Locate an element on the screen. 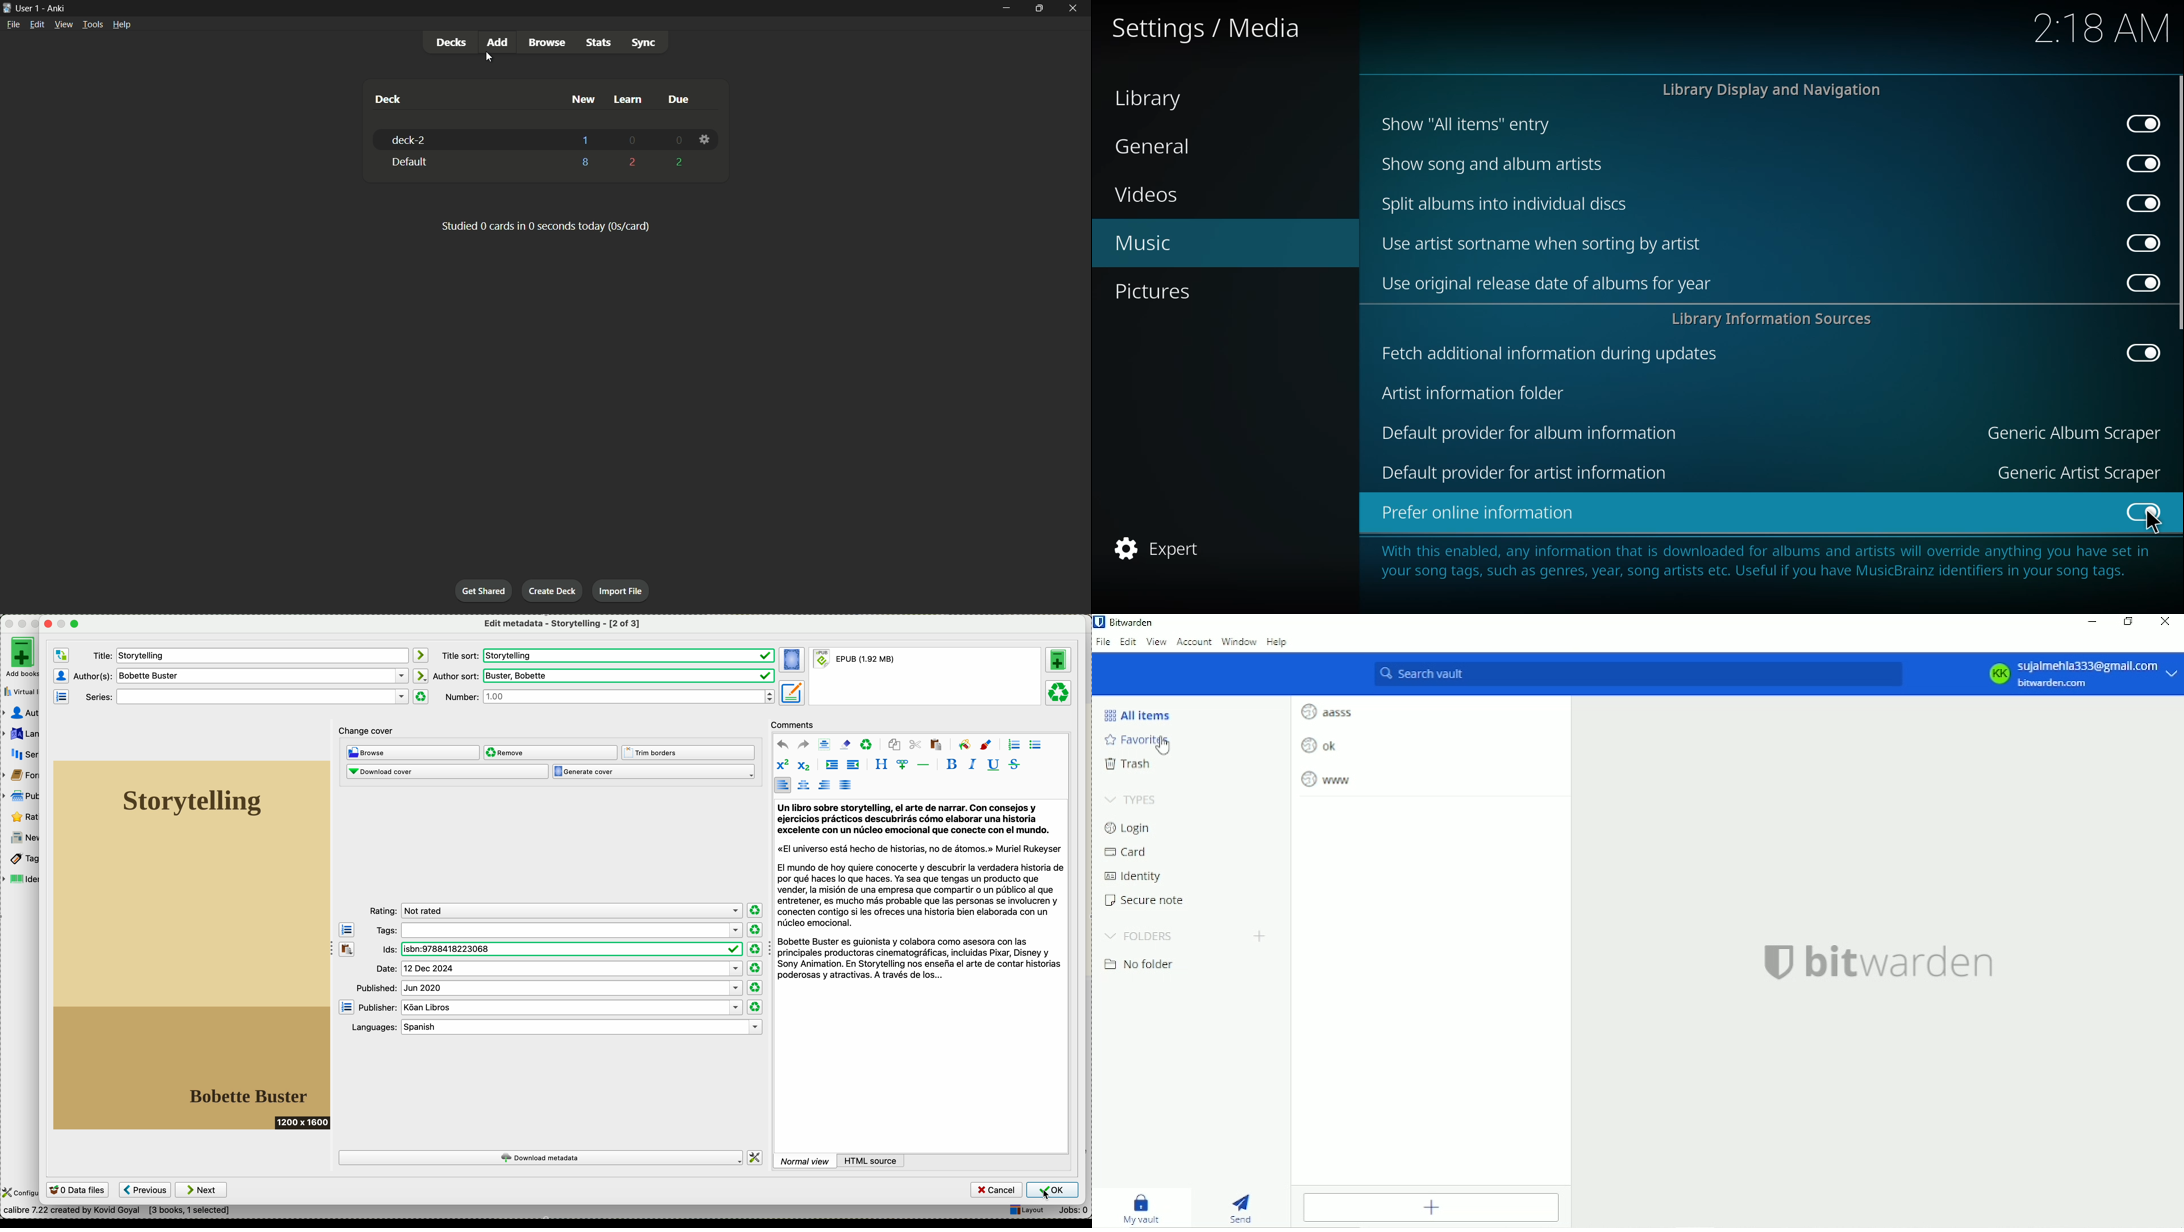  view menu is located at coordinates (63, 24).